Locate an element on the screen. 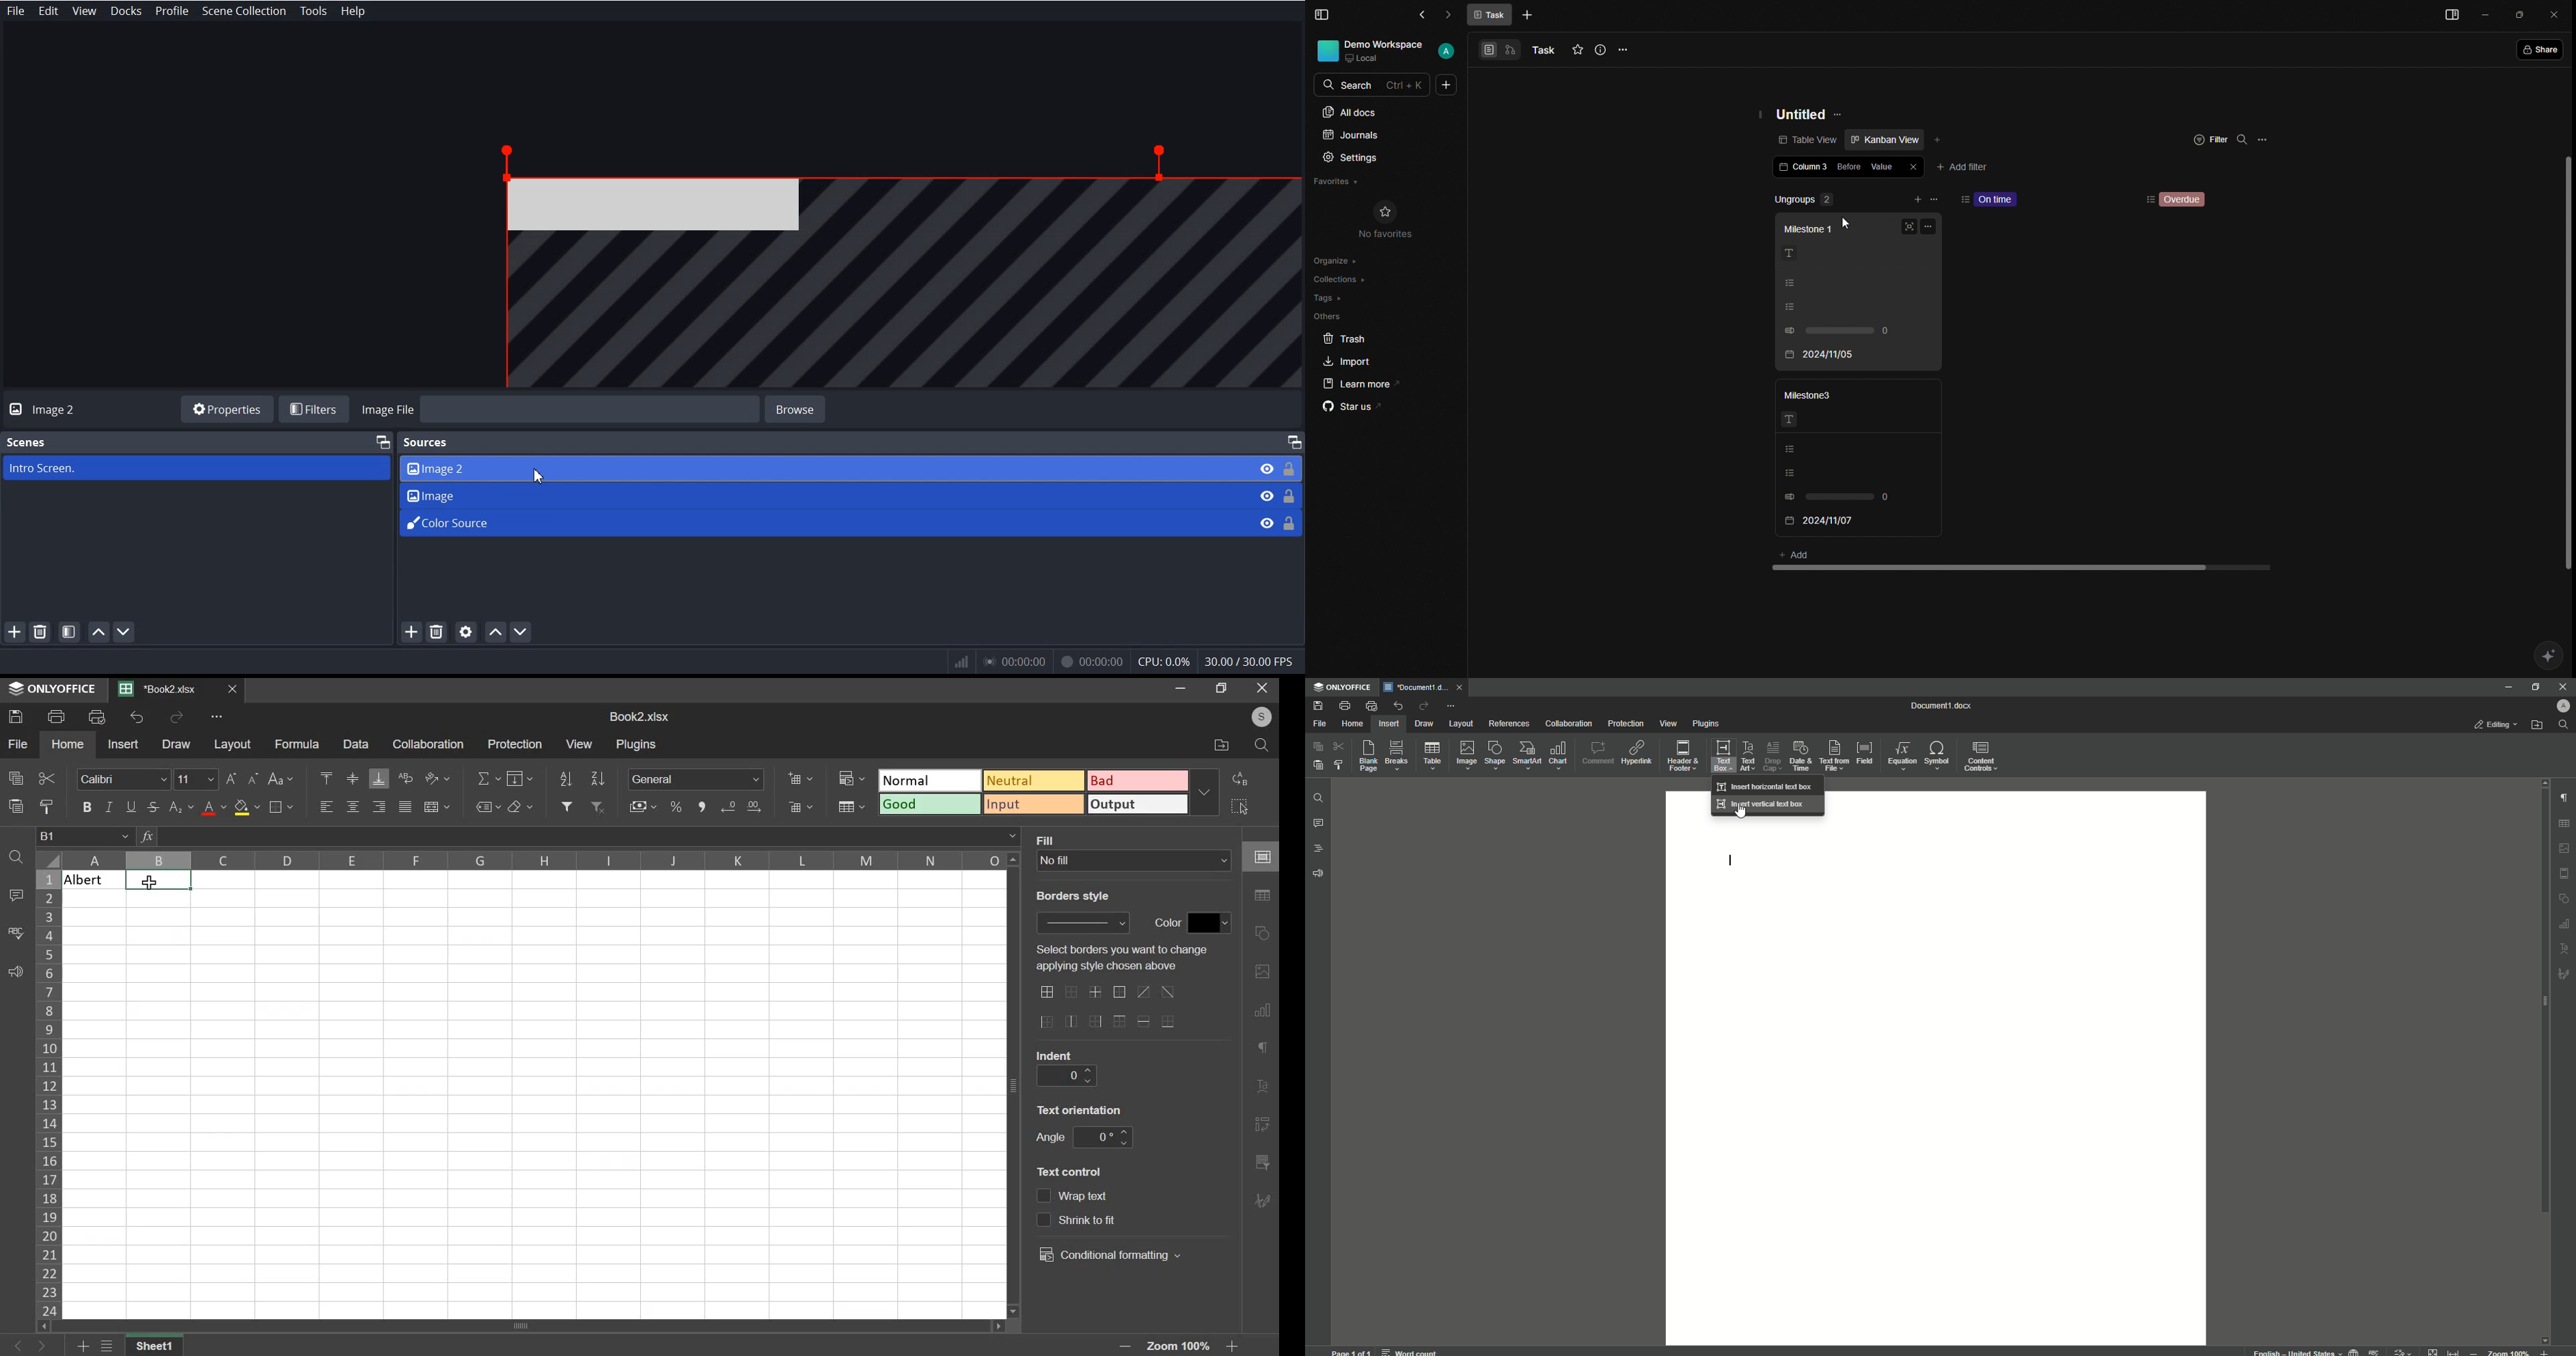 Image resolution: width=2576 pixels, height=1372 pixels. Image 2 is located at coordinates (820, 468).